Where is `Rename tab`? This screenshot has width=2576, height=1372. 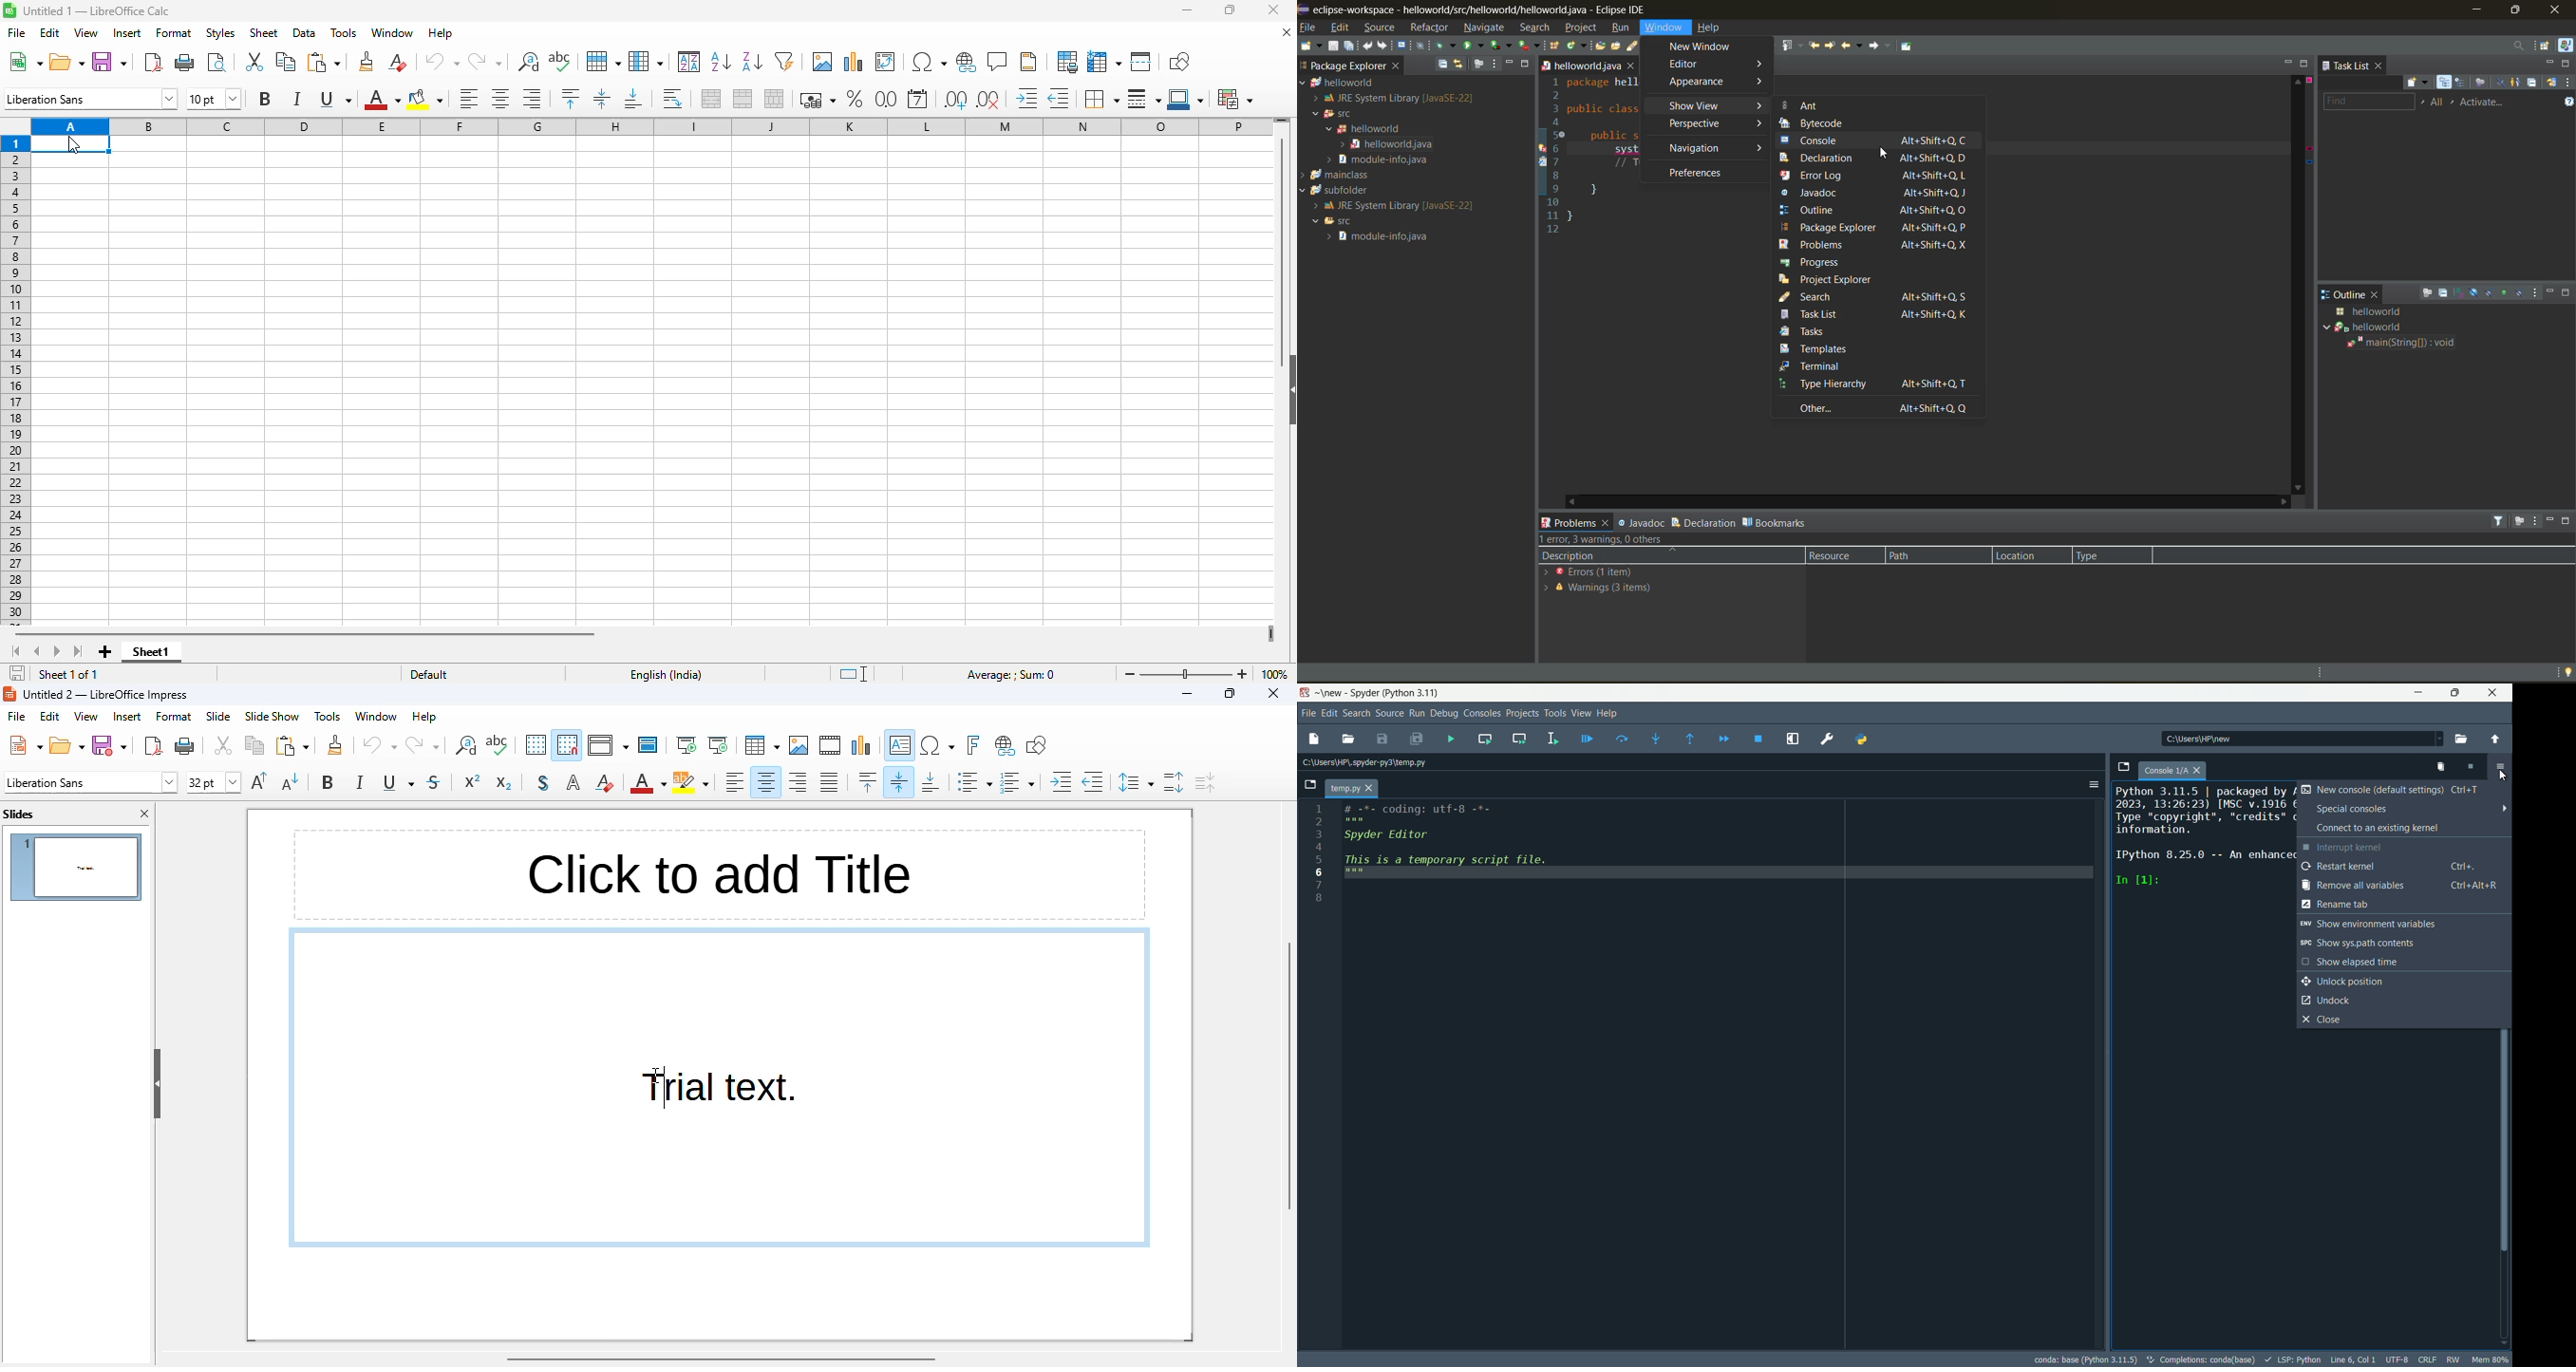
Rename tab is located at coordinates (2405, 904).